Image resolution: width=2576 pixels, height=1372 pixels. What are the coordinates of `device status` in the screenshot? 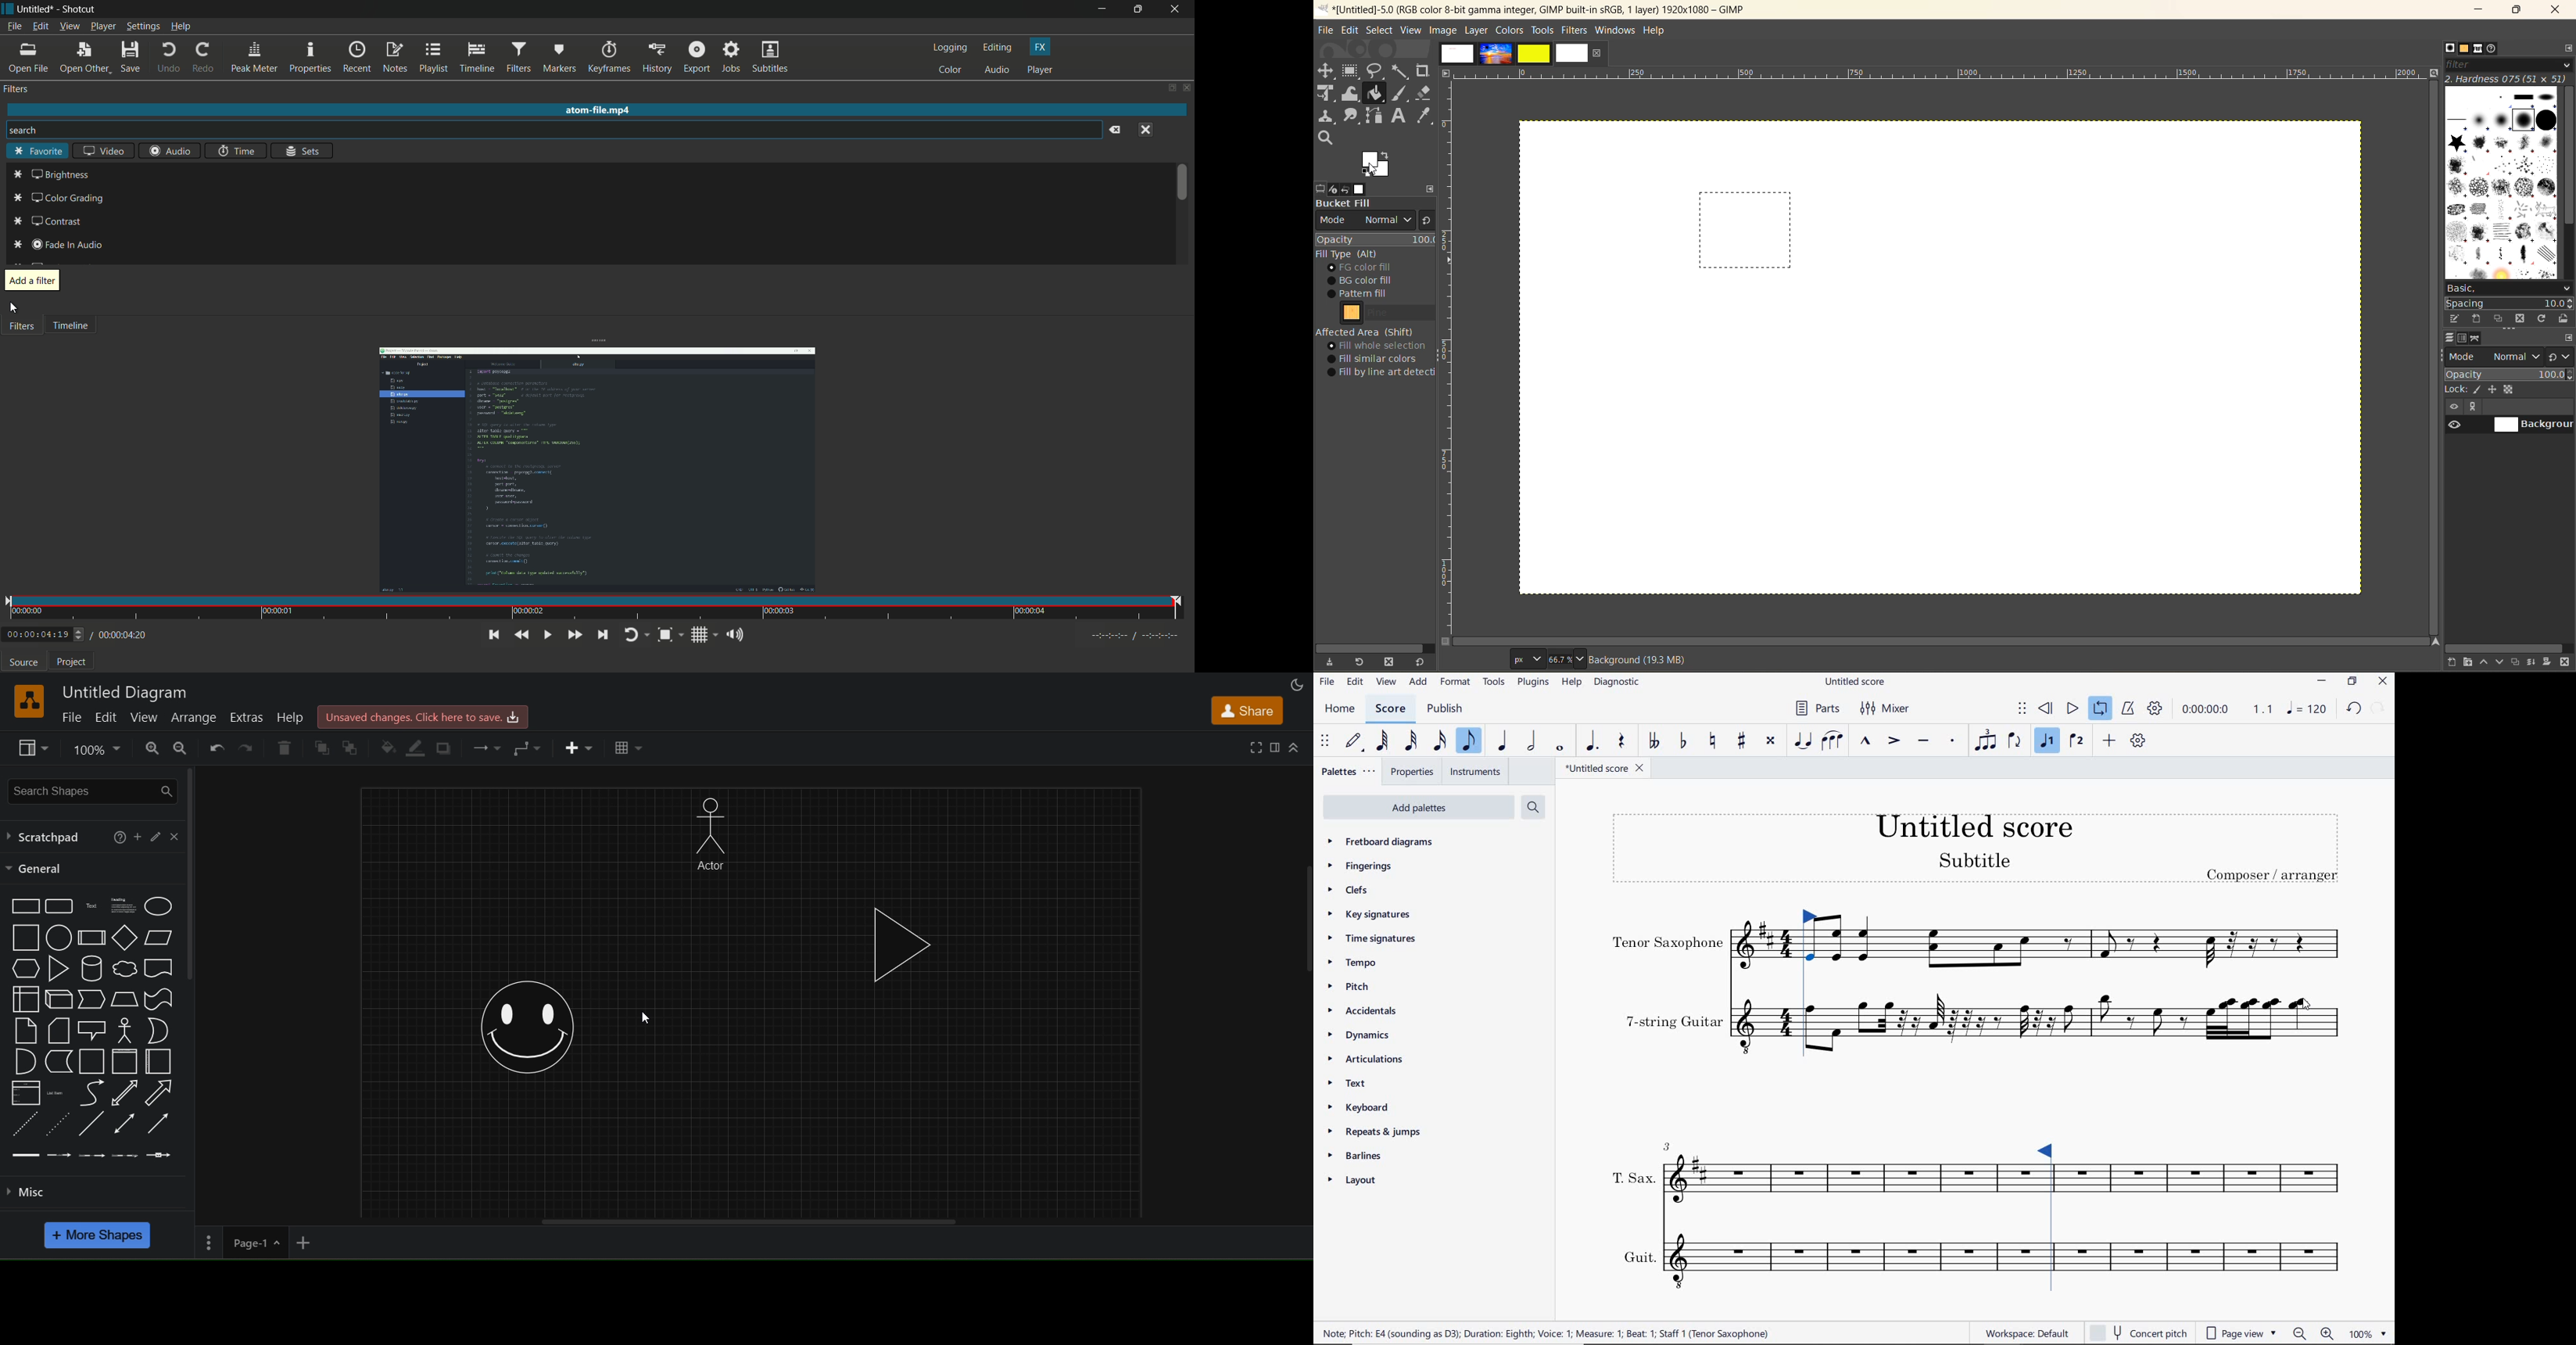 It's located at (1329, 190).